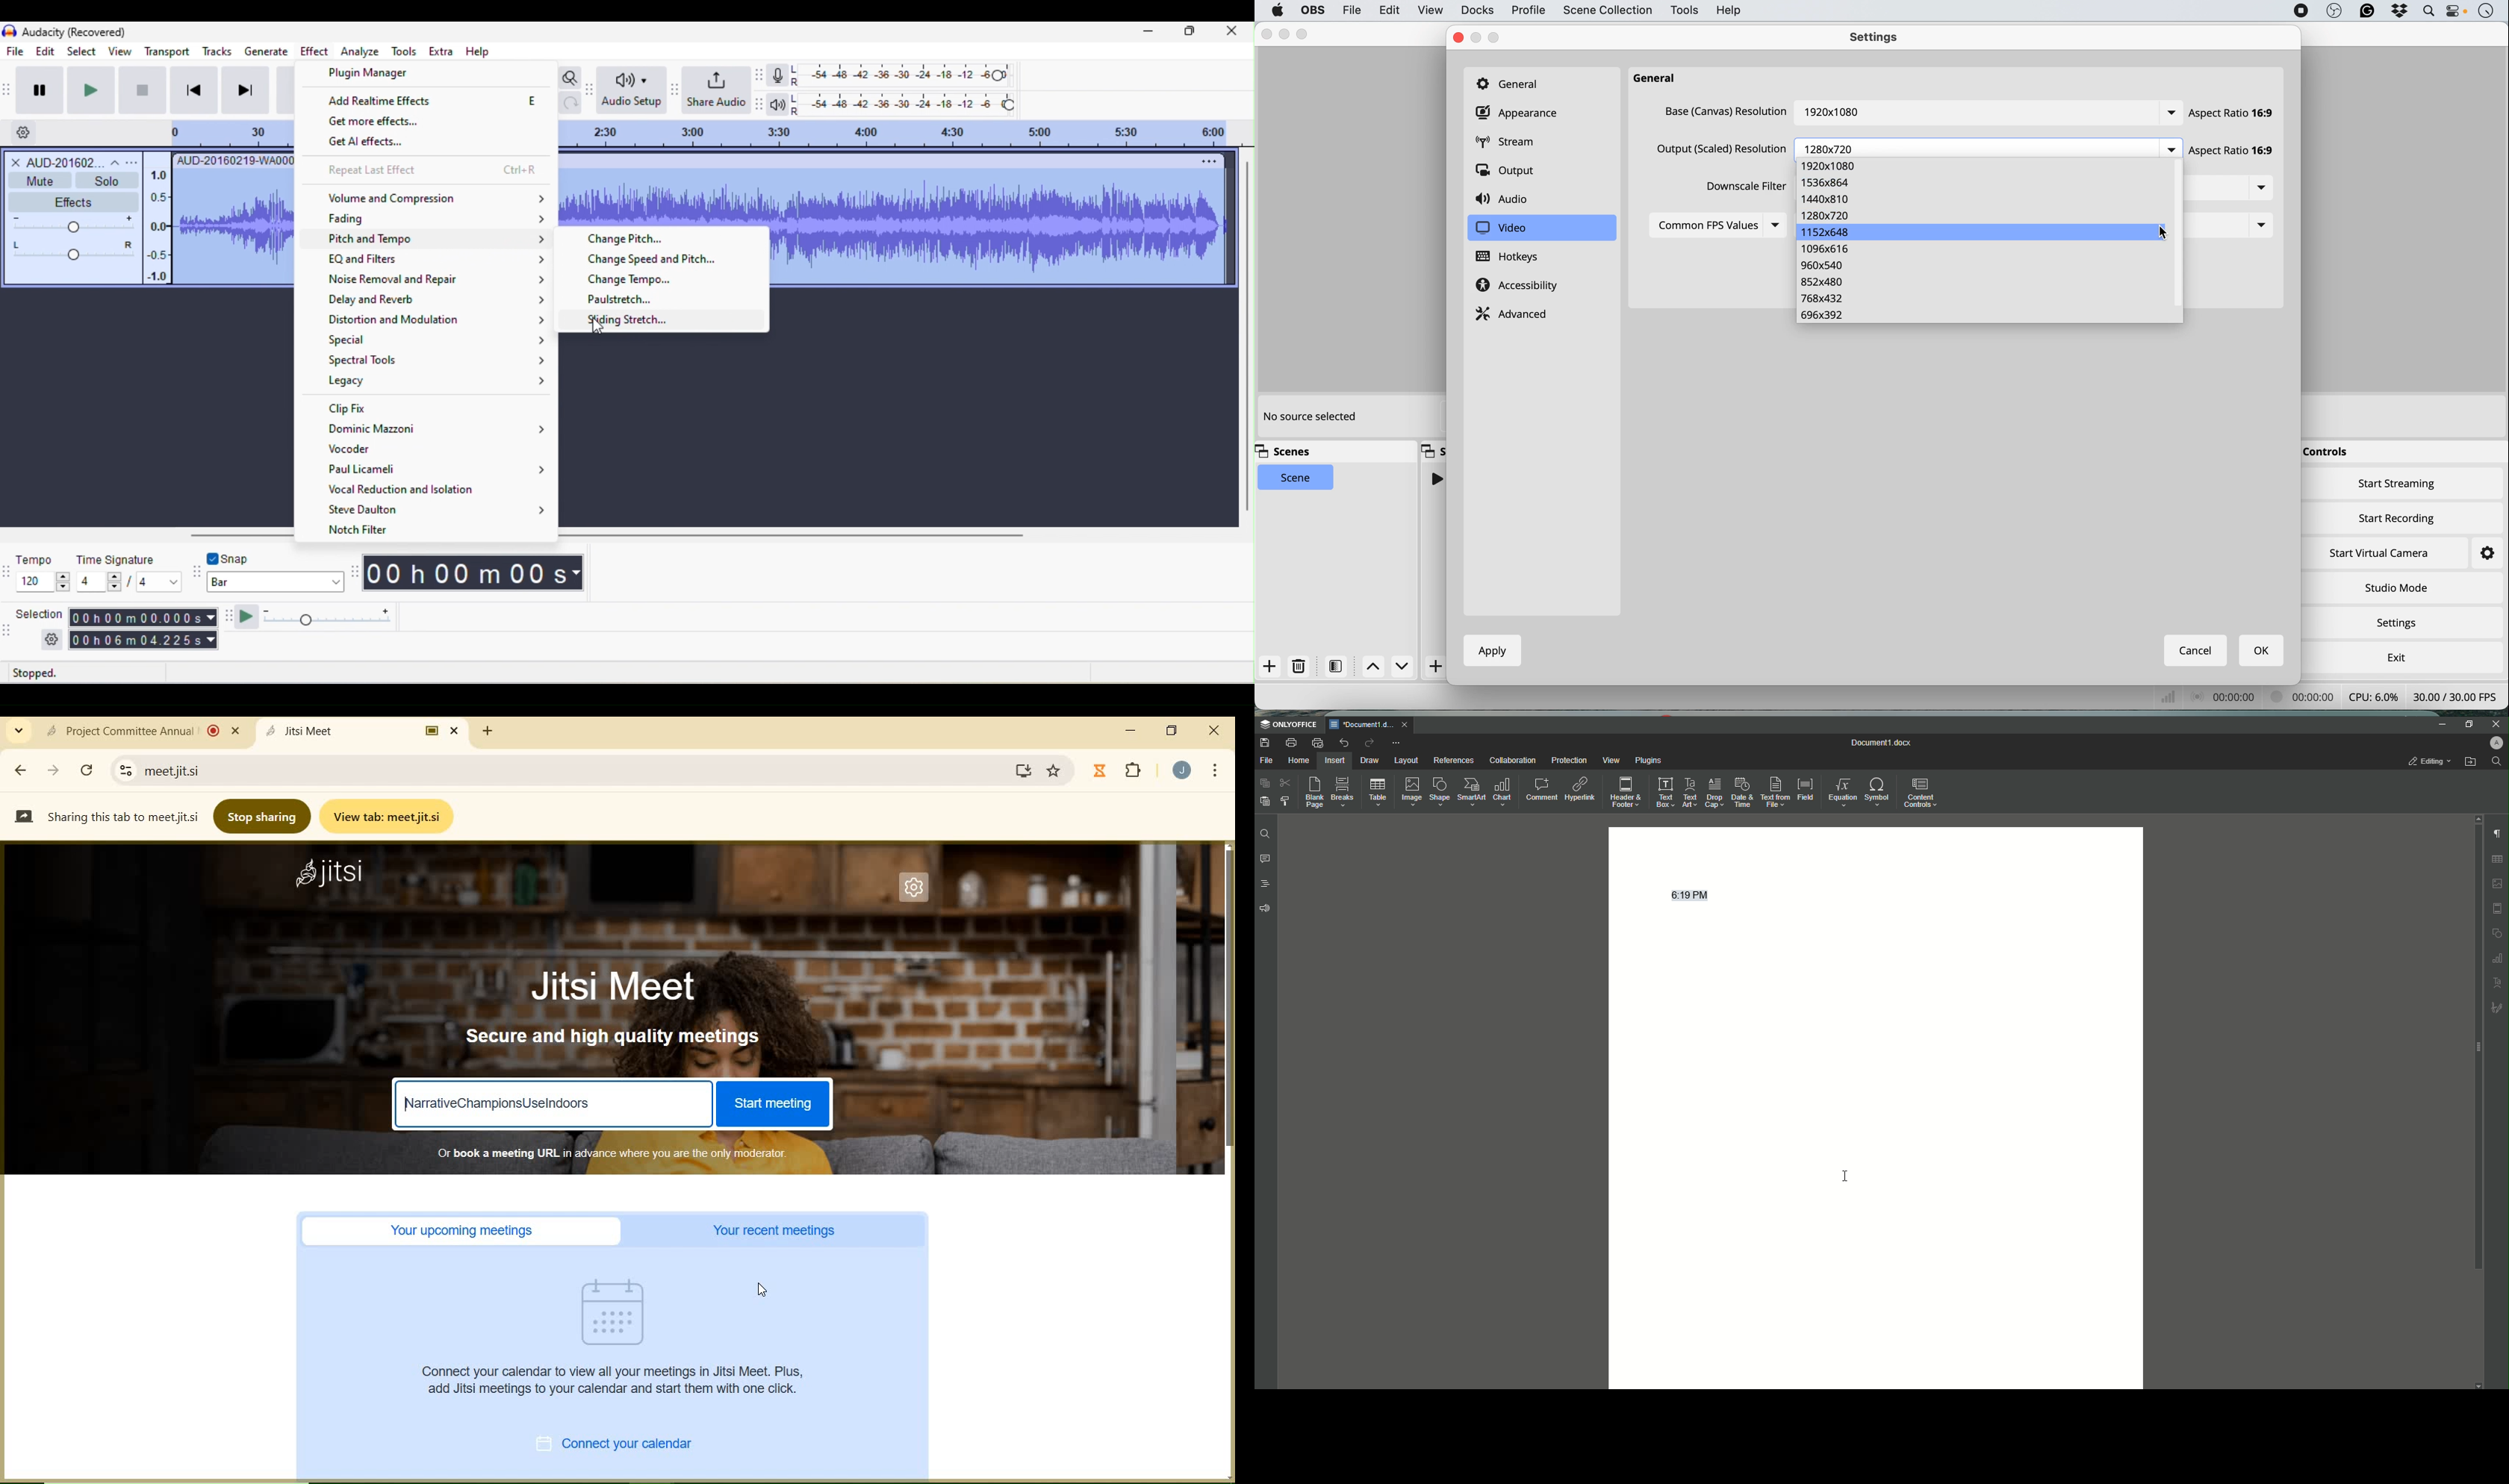 The image size is (2520, 1484). What do you see at coordinates (2401, 624) in the screenshot?
I see `settings` at bounding box center [2401, 624].